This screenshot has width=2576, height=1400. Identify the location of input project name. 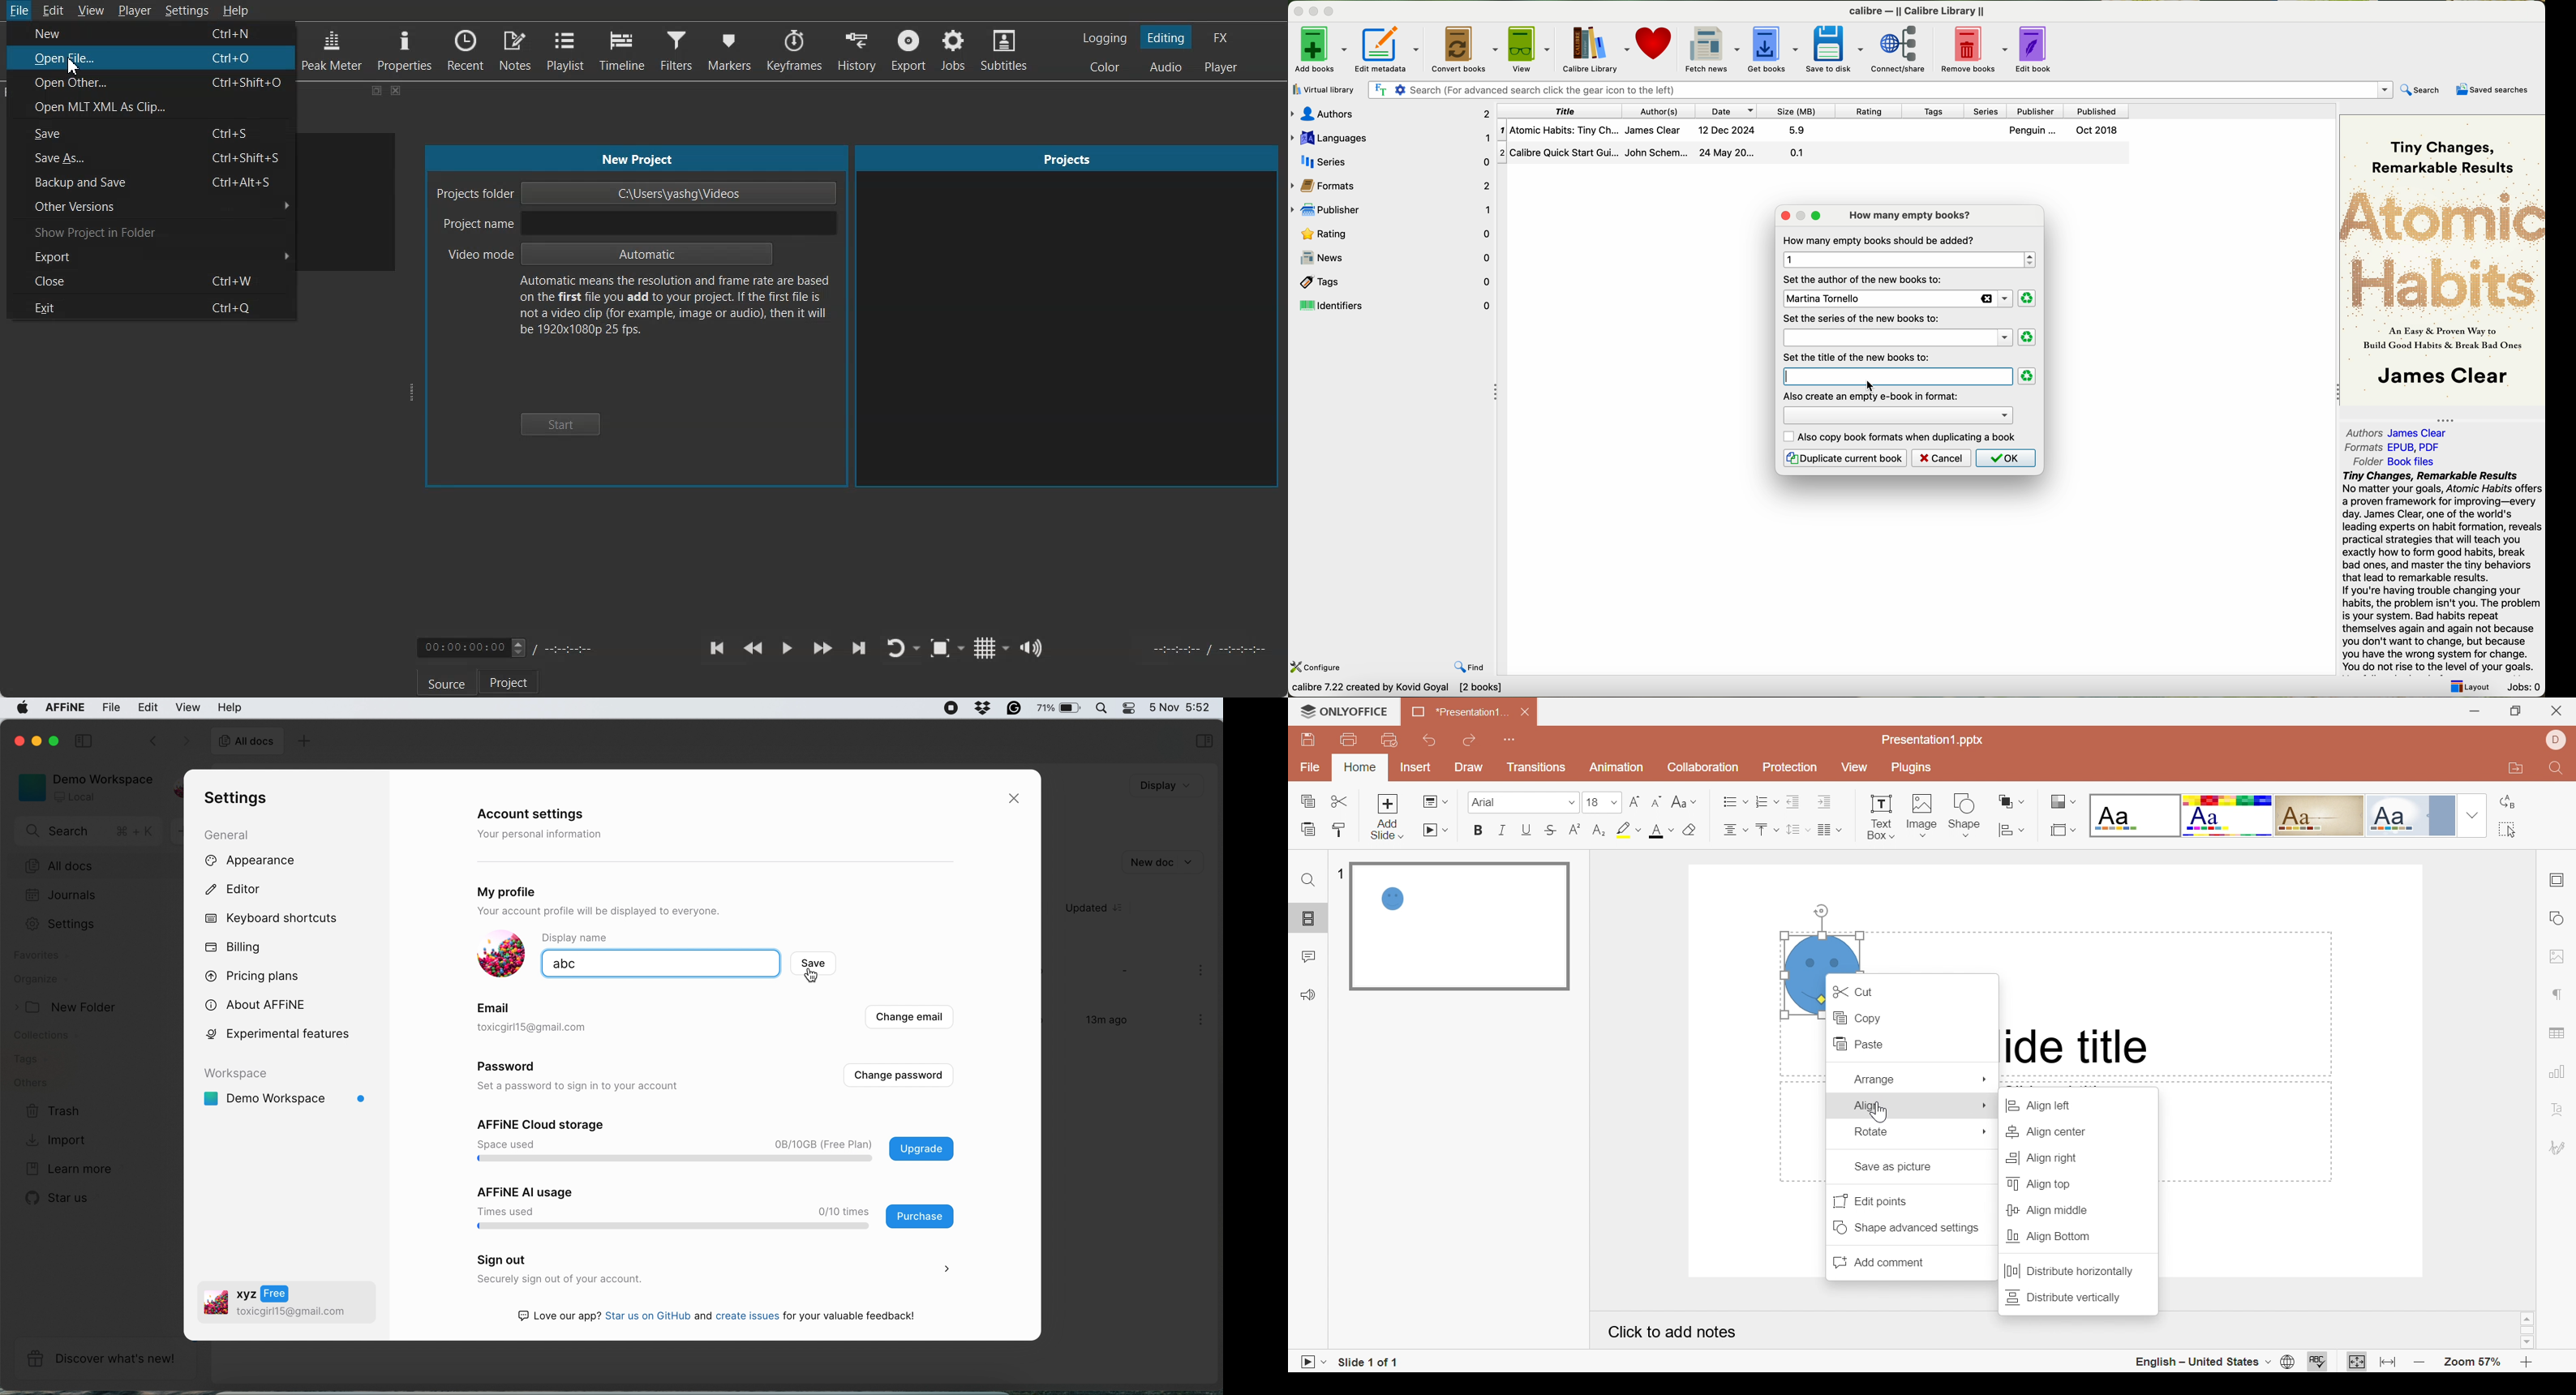
(680, 225).